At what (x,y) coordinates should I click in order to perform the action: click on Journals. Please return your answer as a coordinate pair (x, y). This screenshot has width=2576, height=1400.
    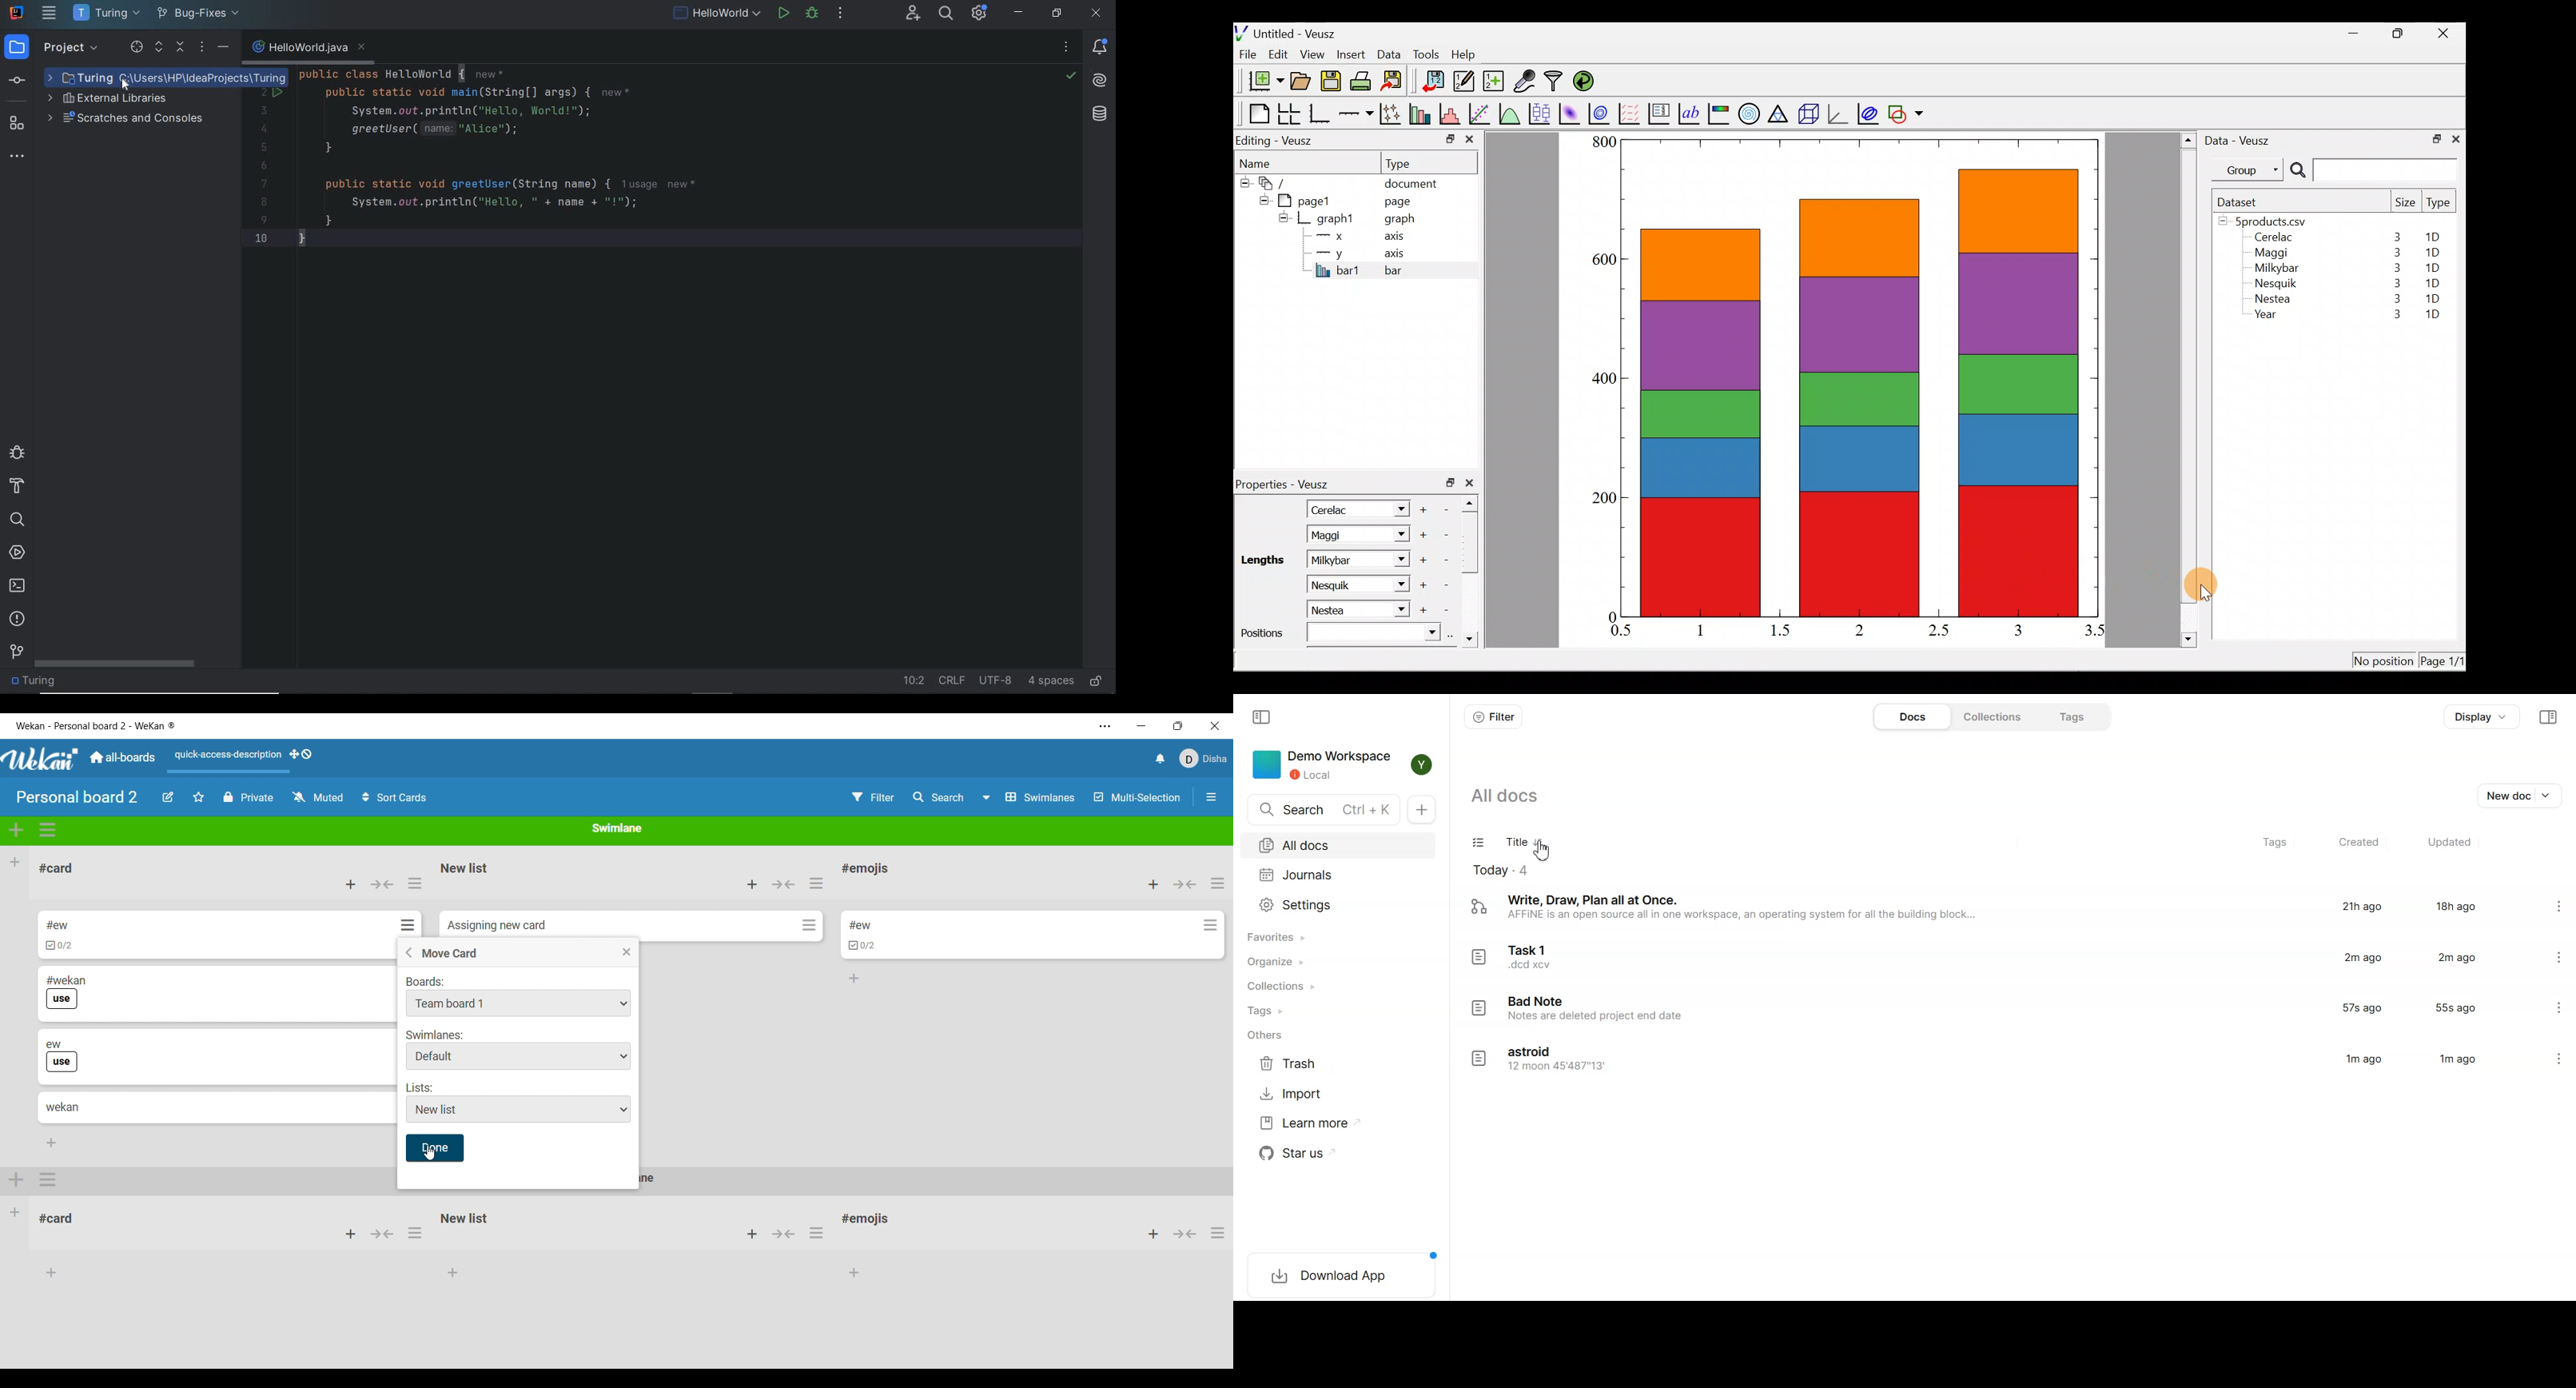
    Looking at the image, I should click on (1338, 876).